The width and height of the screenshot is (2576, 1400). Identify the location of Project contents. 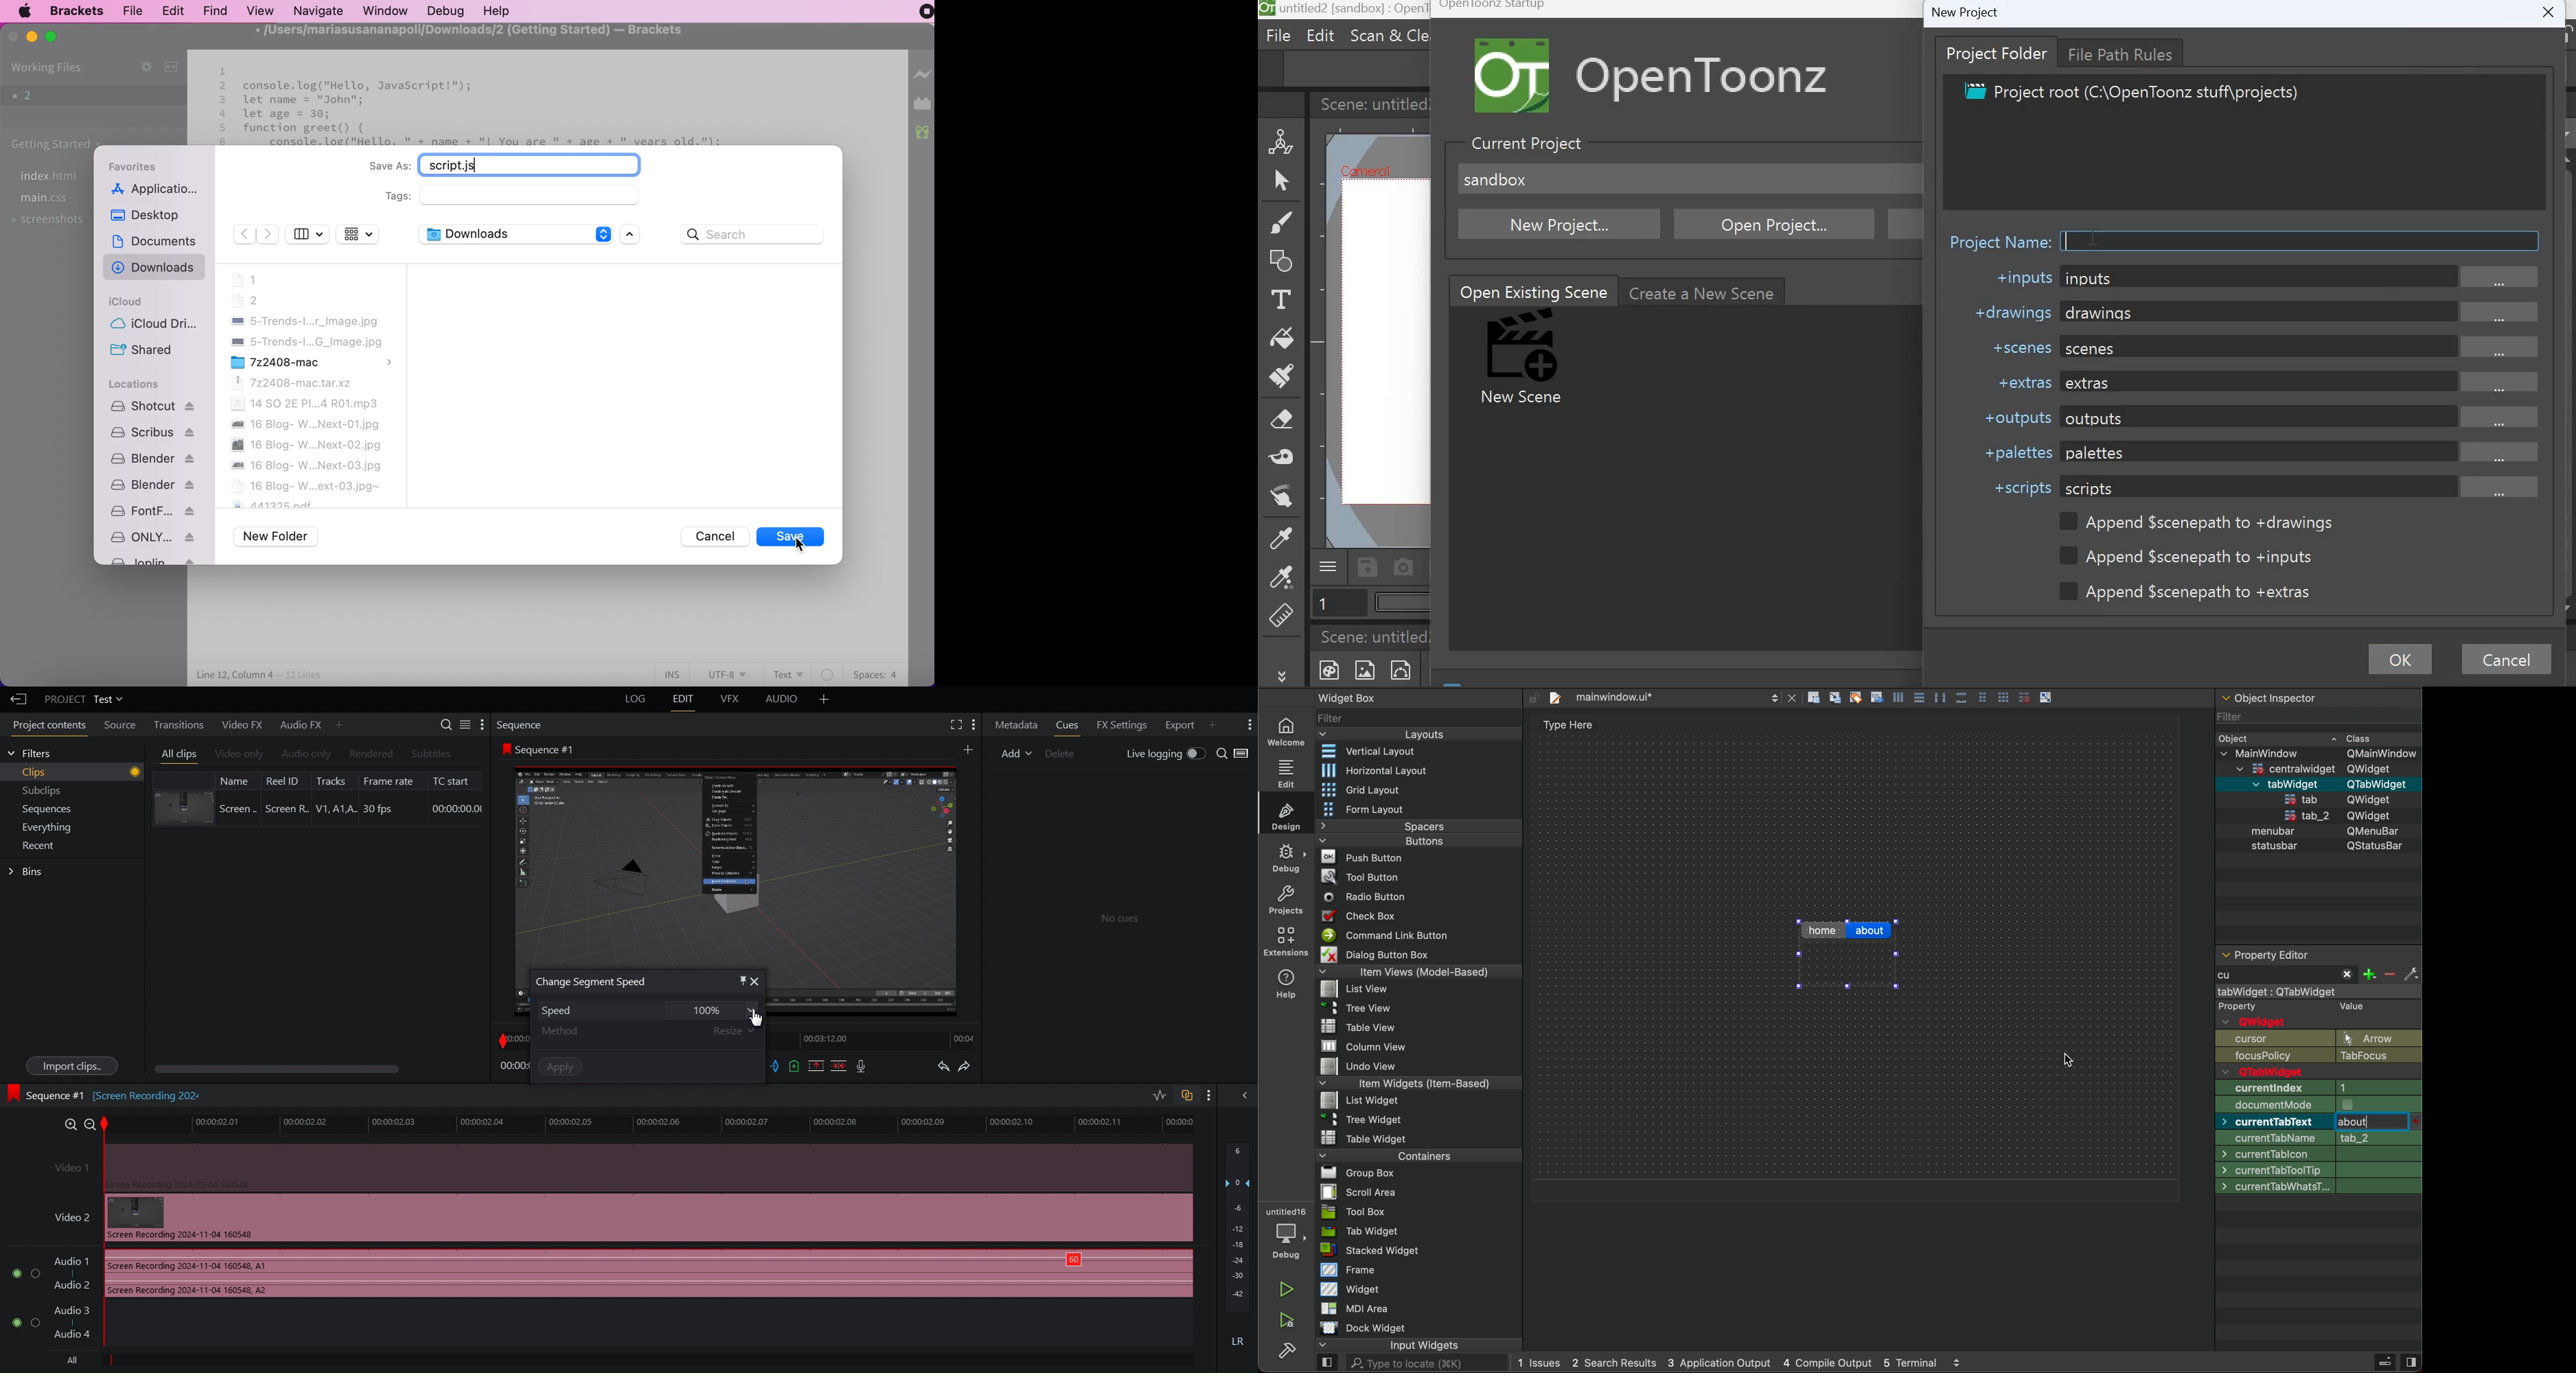
(46, 727).